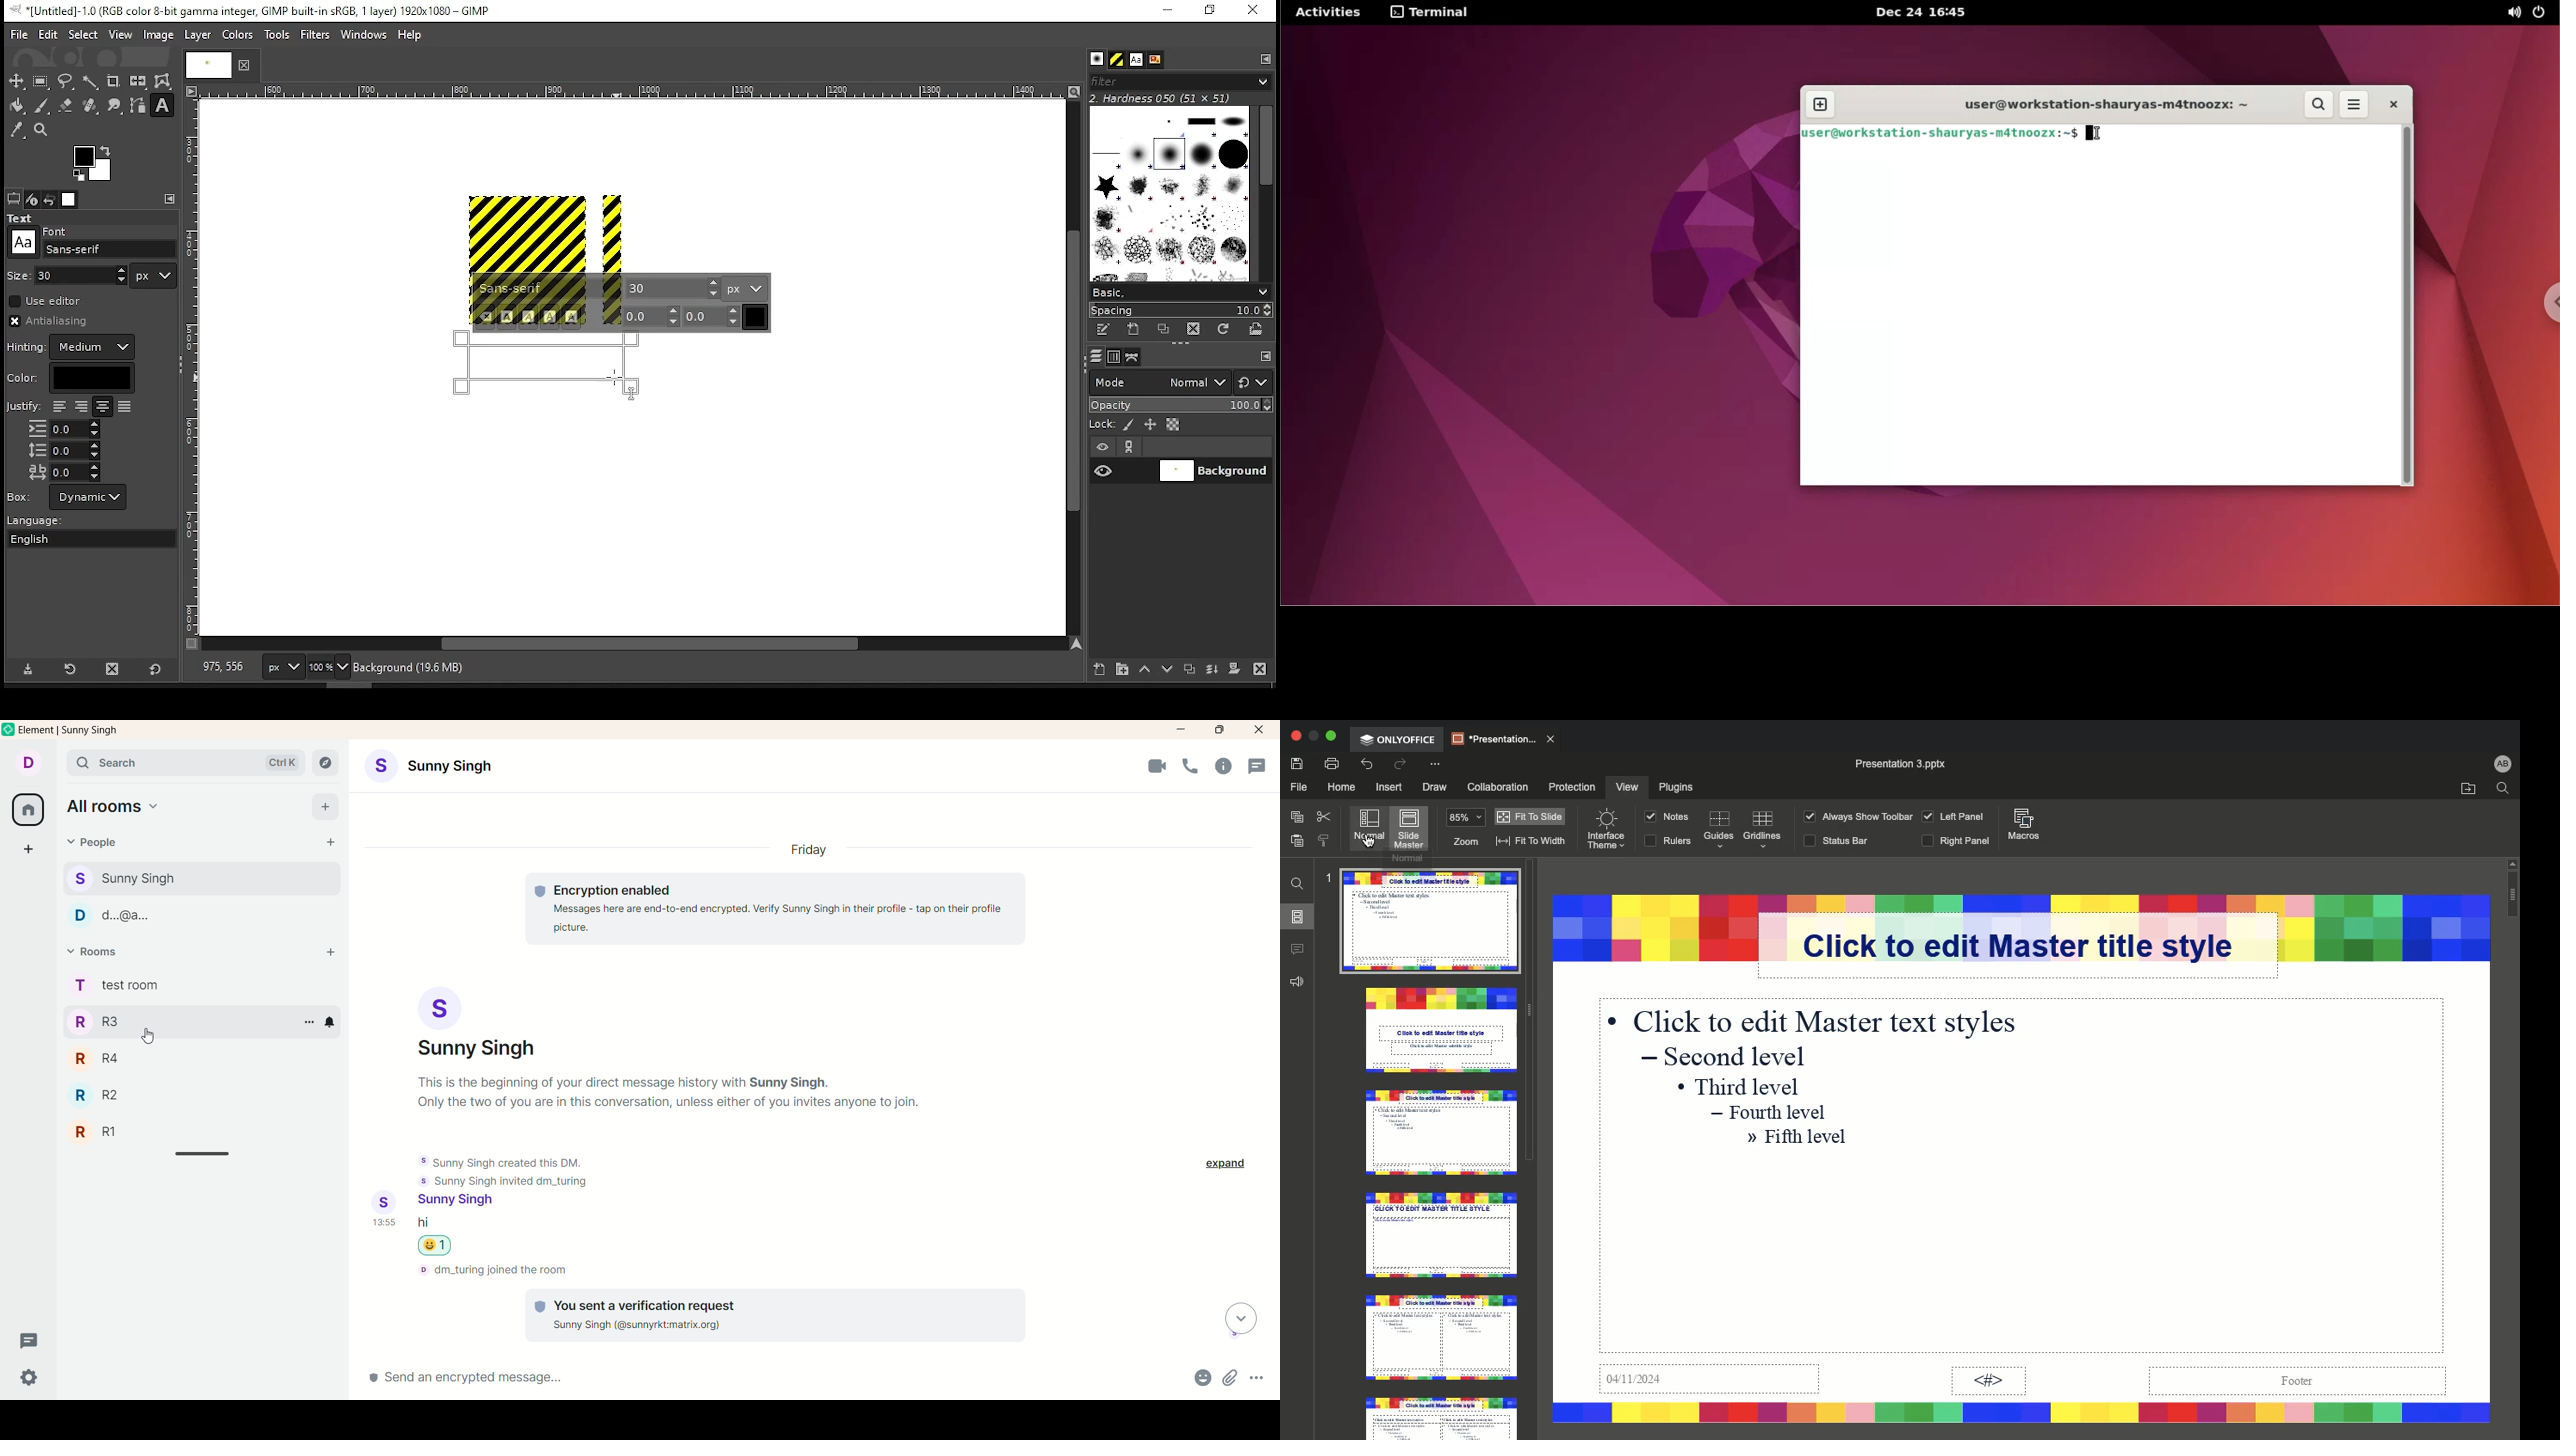 The height and width of the screenshot is (1456, 2576). What do you see at coordinates (1434, 765) in the screenshot?
I see `Customize quick access toolbar` at bounding box center [1434, 765].